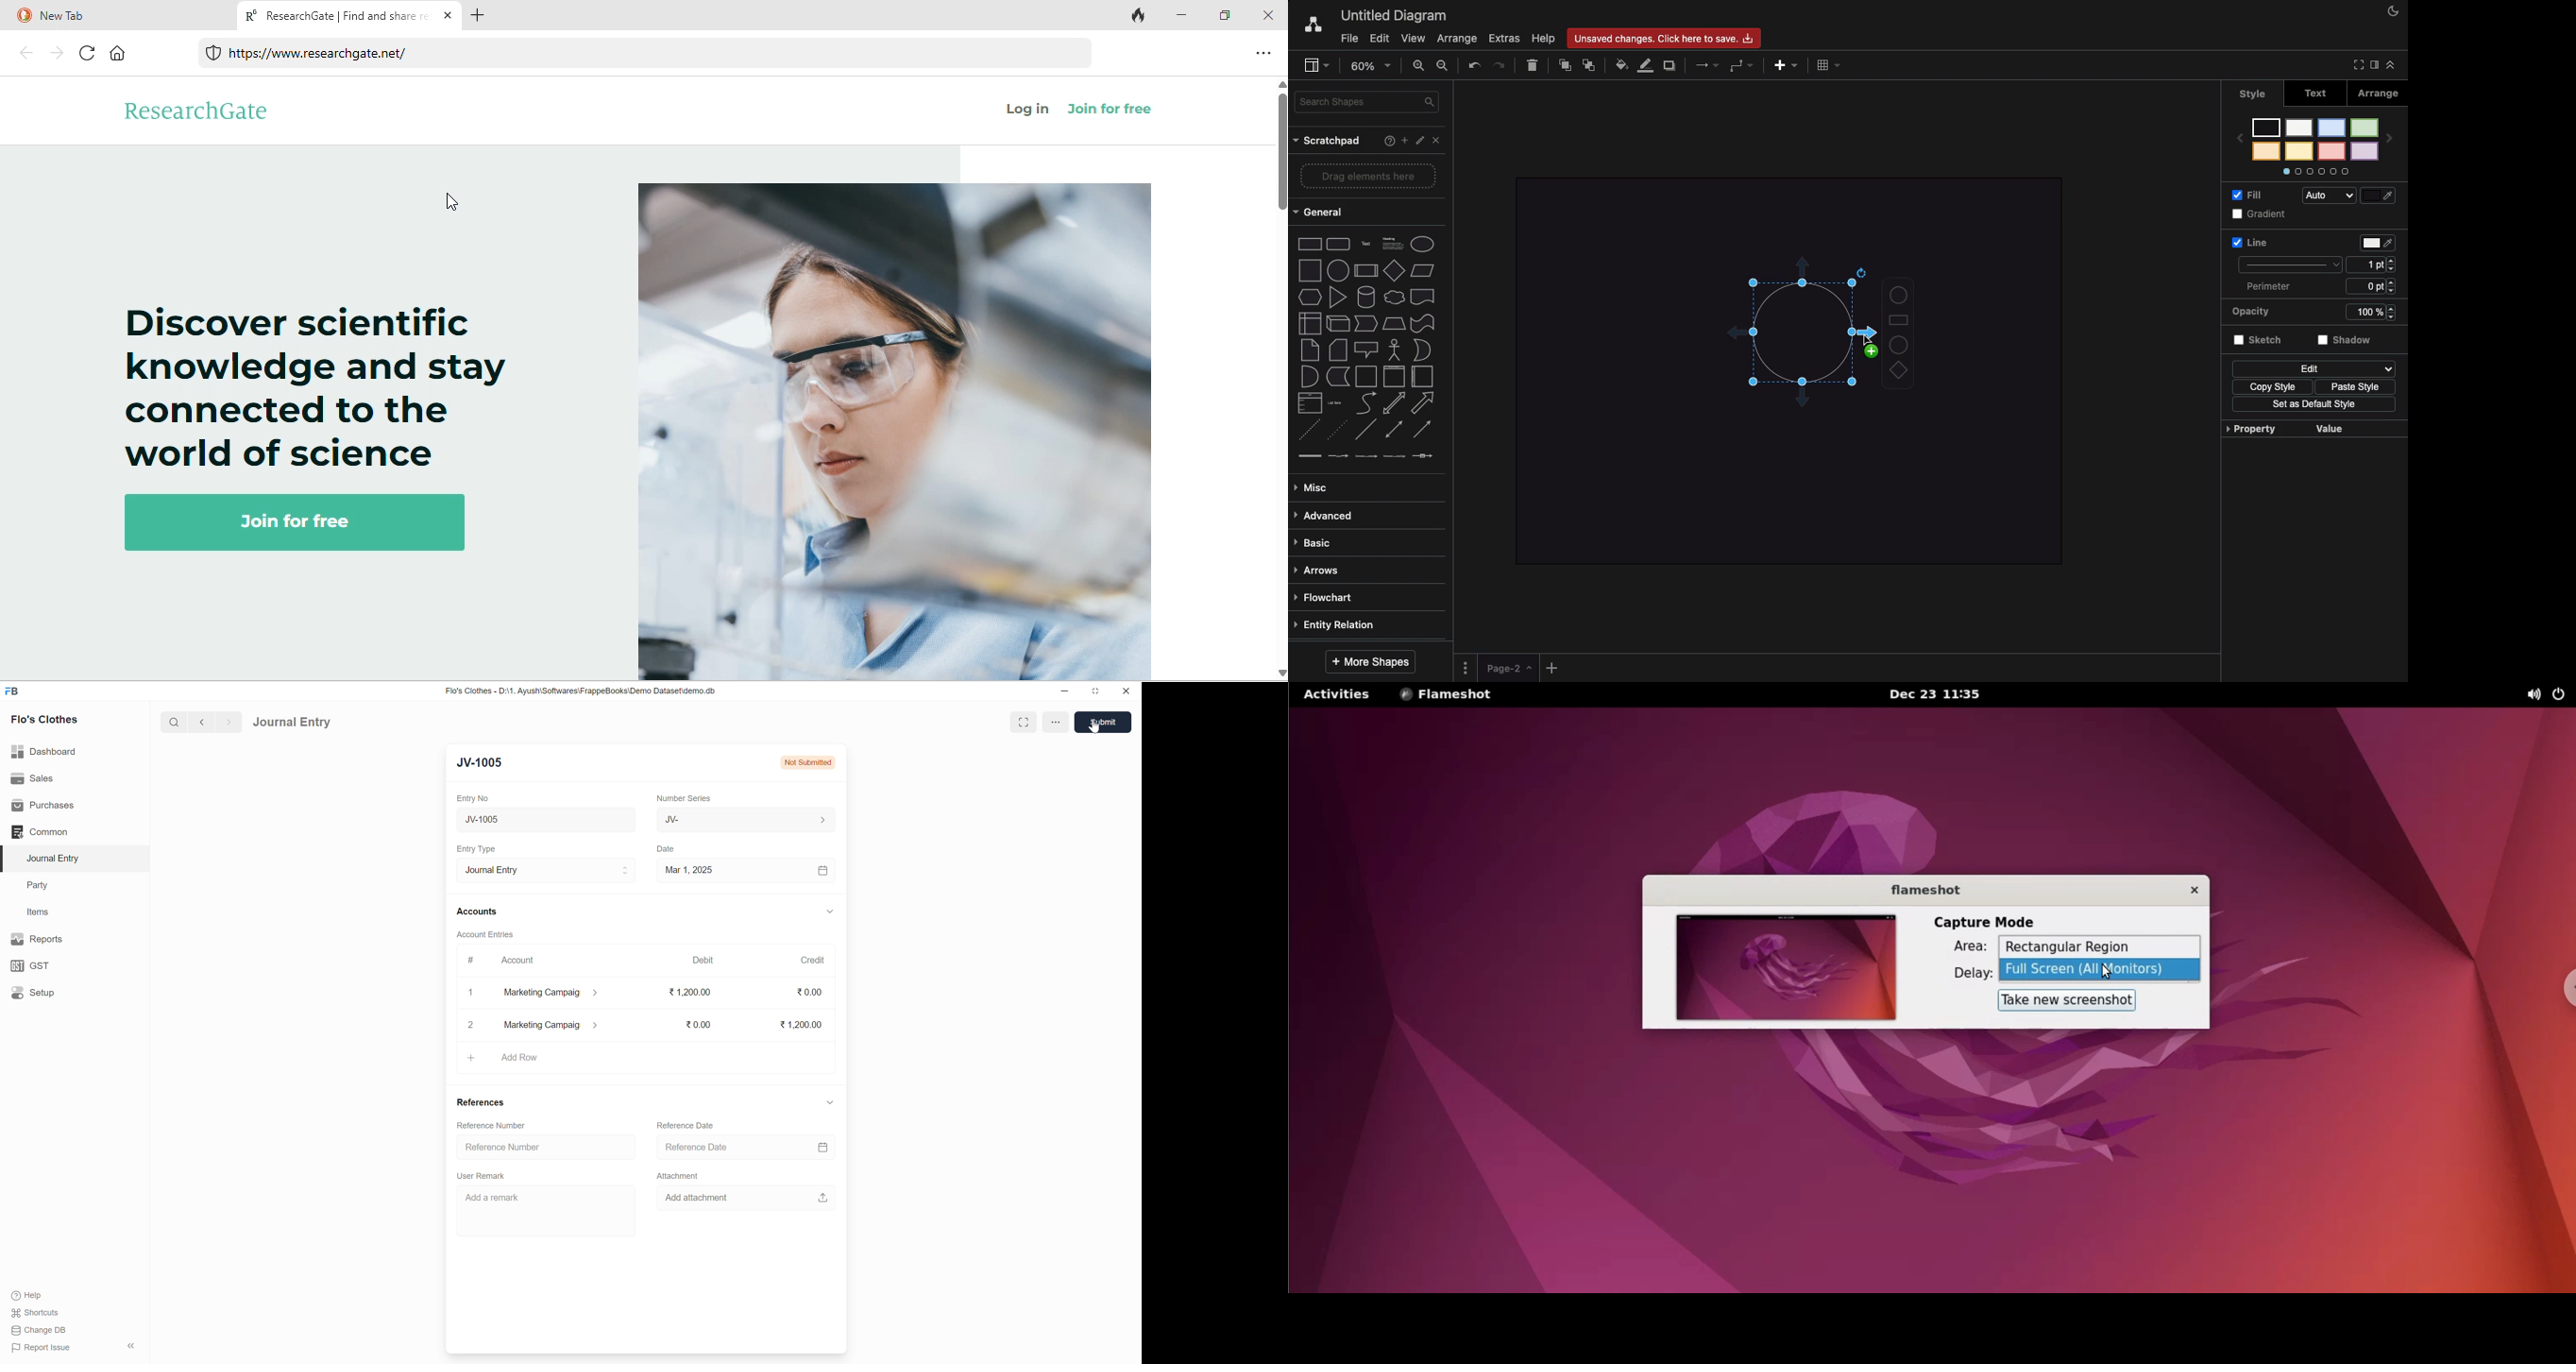  What do you see at coordinates (558, 993) in the screenshot?
I see `marketing campaig` at bounding box center [558, 993].